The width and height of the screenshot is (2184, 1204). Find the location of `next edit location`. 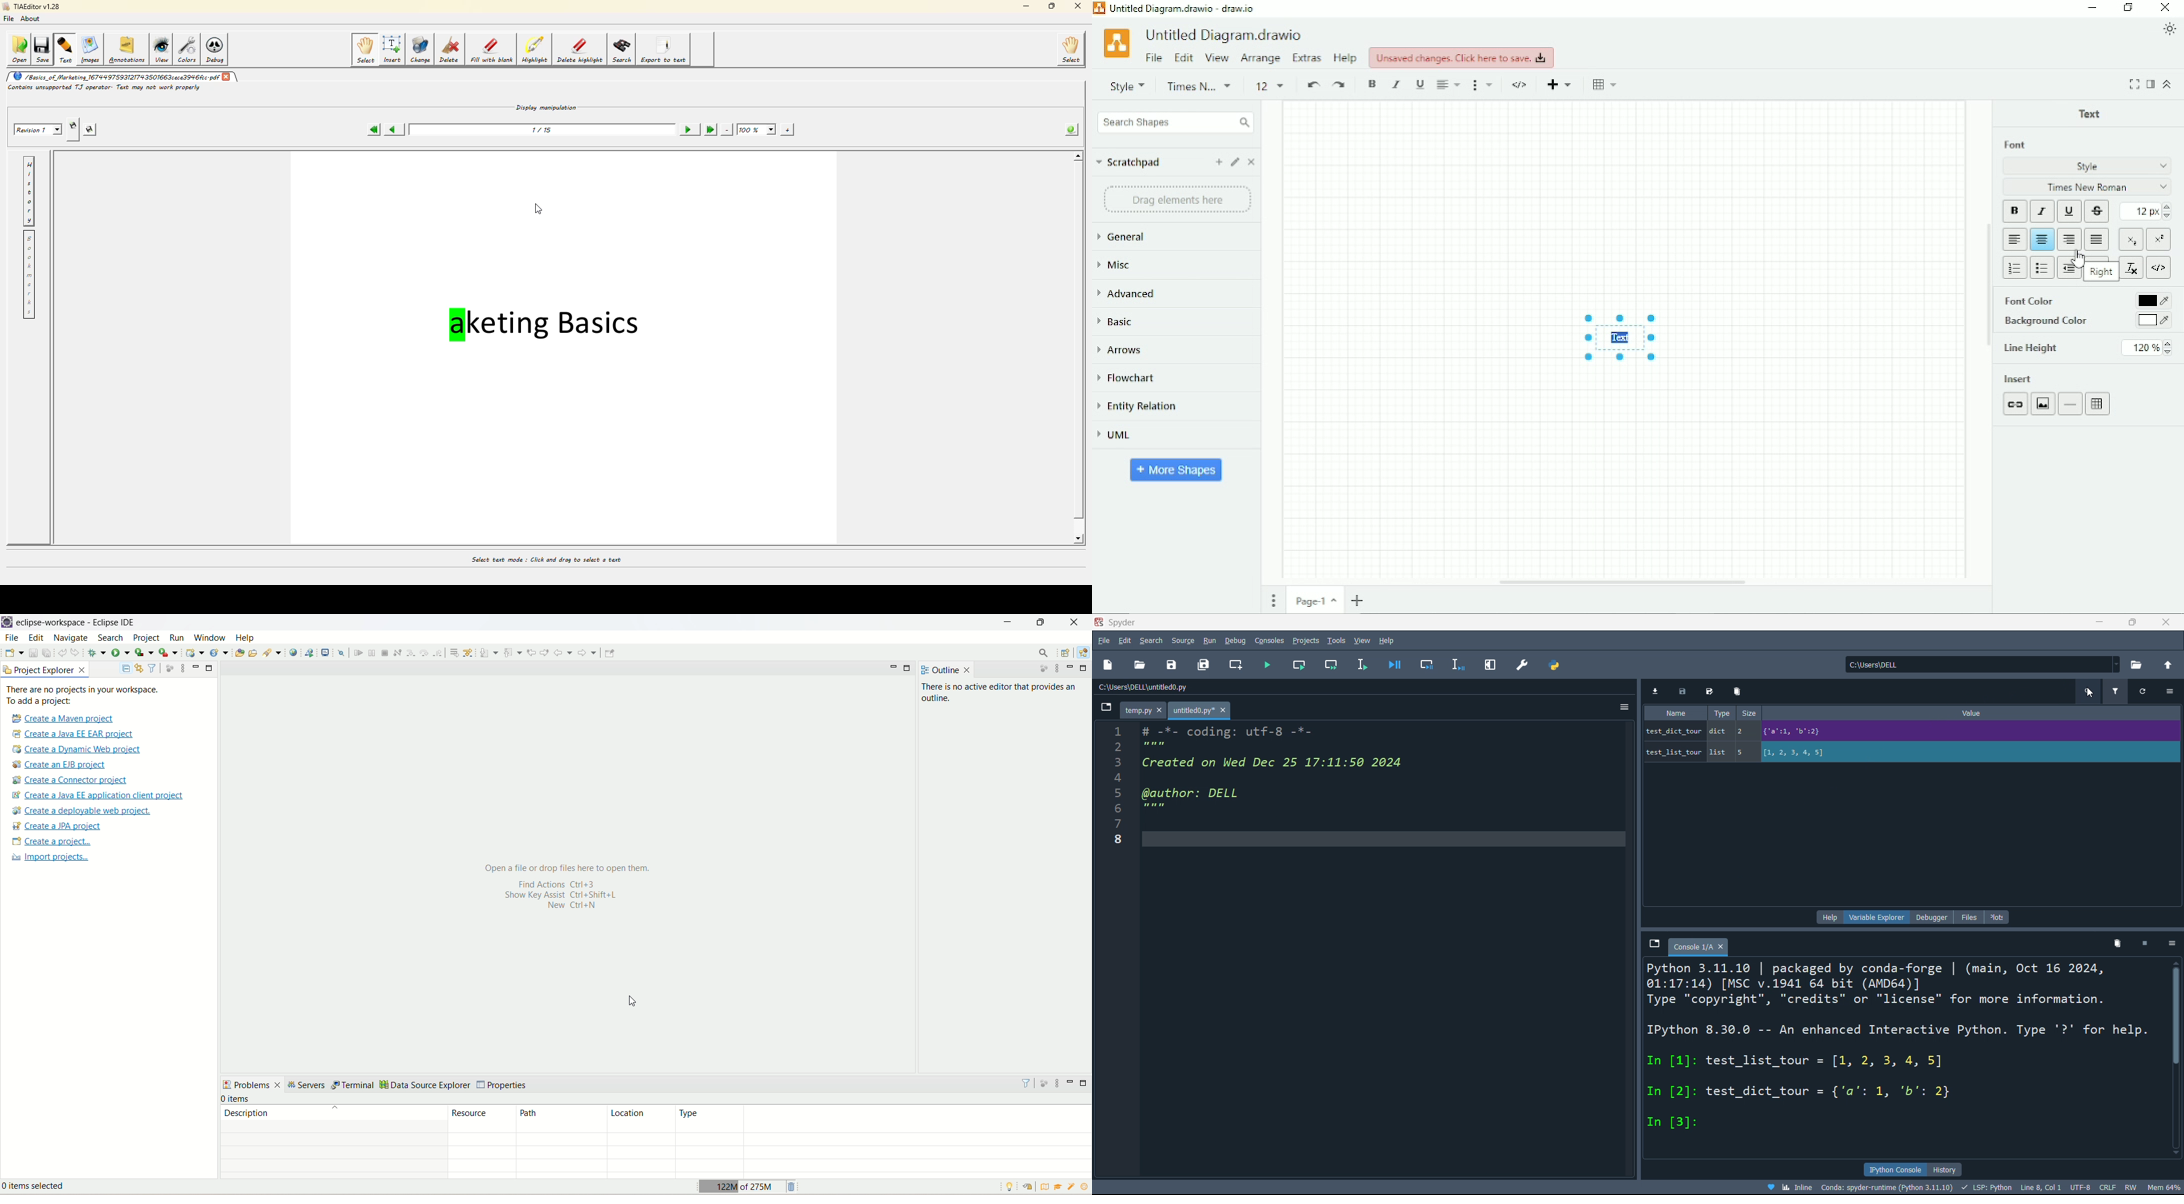

next edit location is located at coordinates (544, 651).